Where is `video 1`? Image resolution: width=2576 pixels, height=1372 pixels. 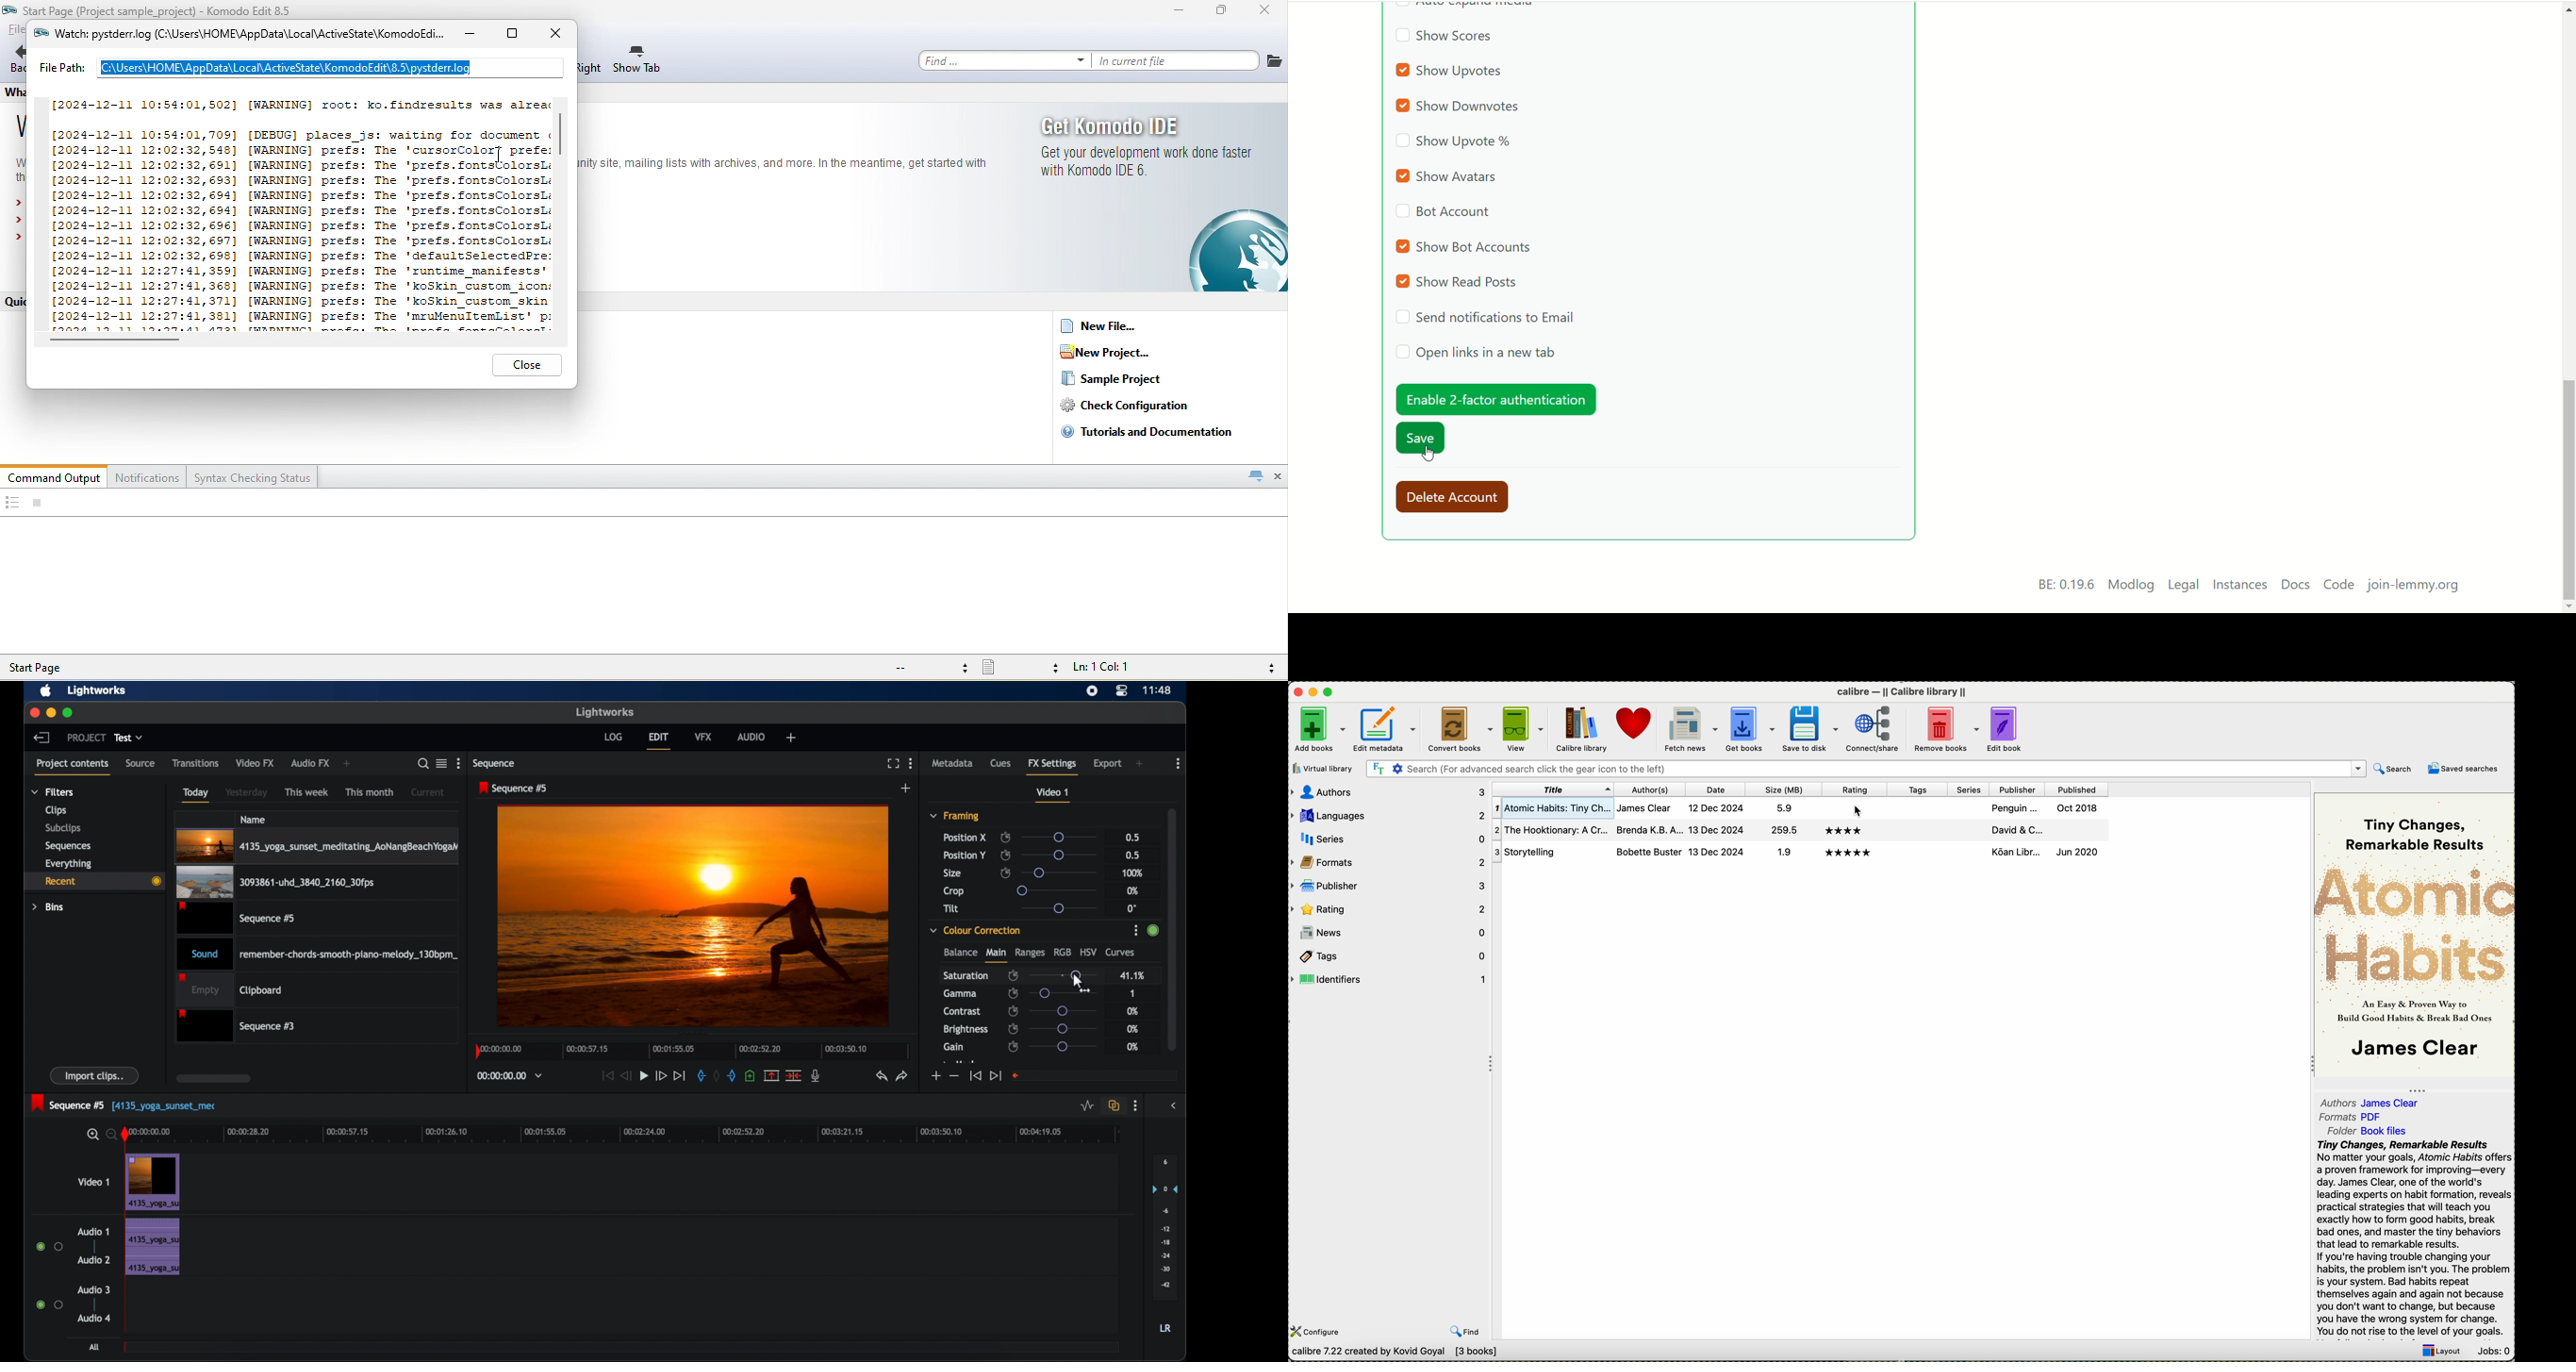
video 1 is located at coordinates (1054, 795).